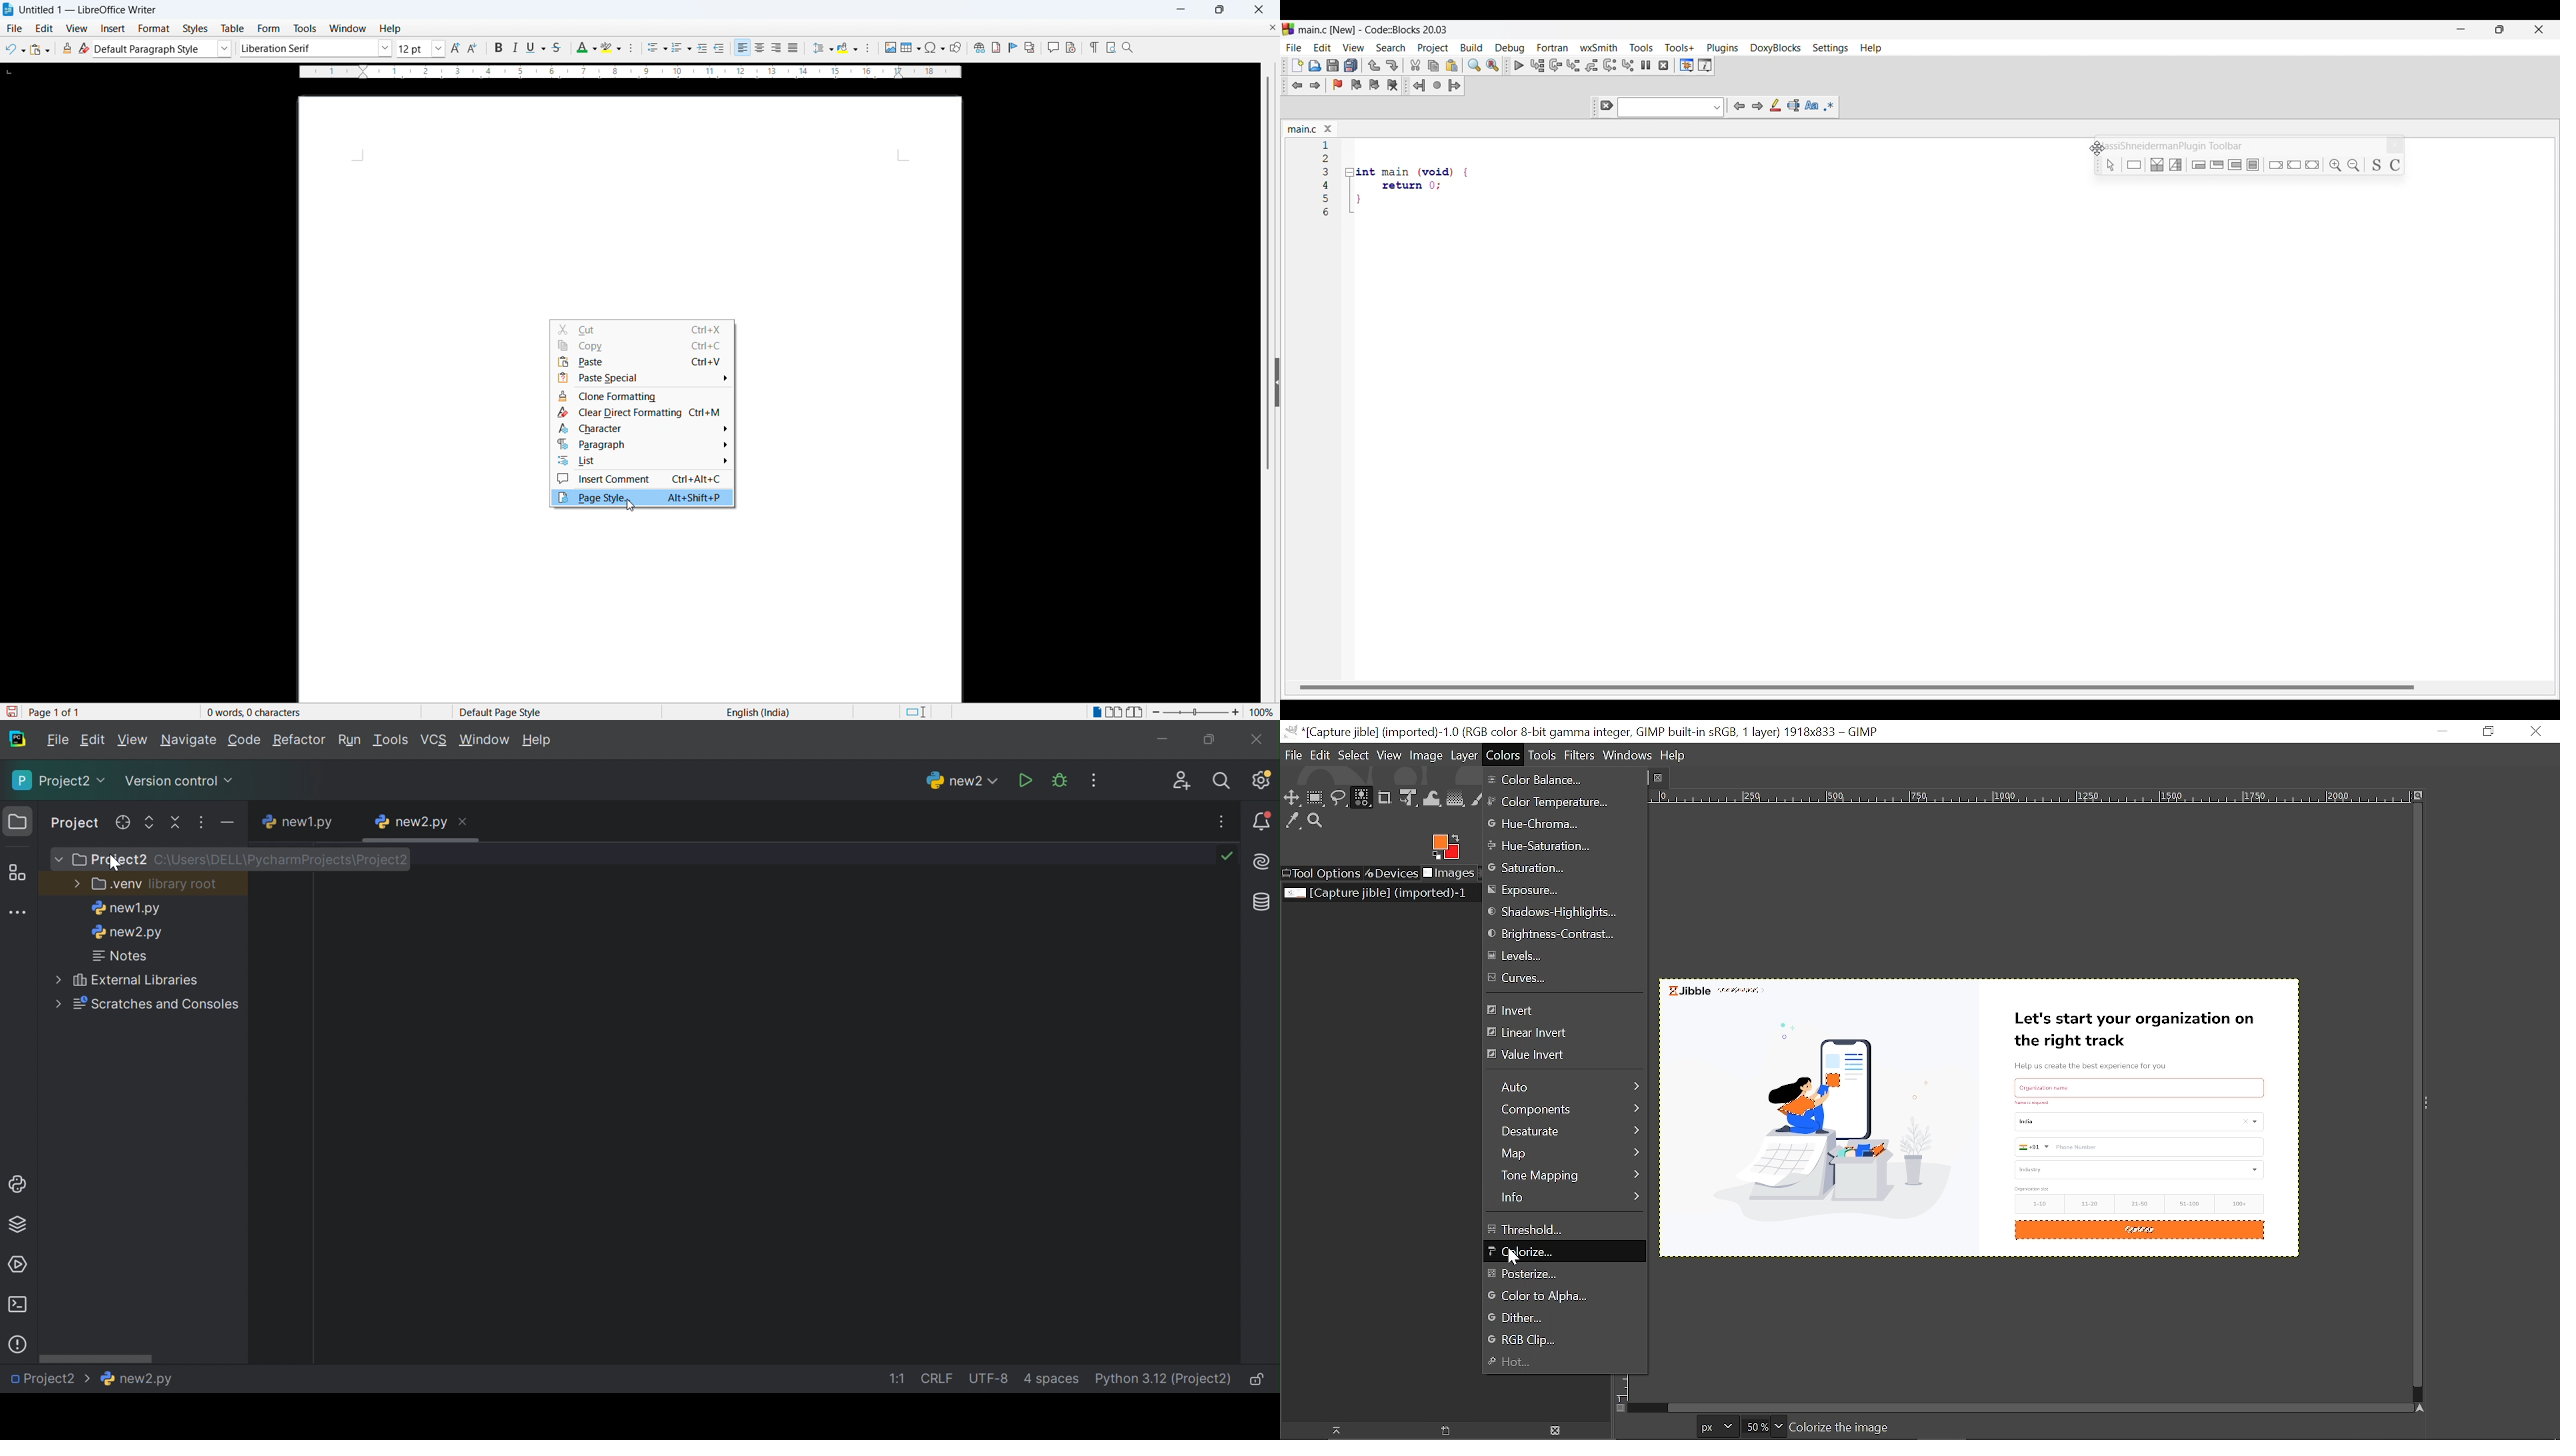 This screenshot has height=1456, width=2576. I want to click on Styles , so click(197, 29).